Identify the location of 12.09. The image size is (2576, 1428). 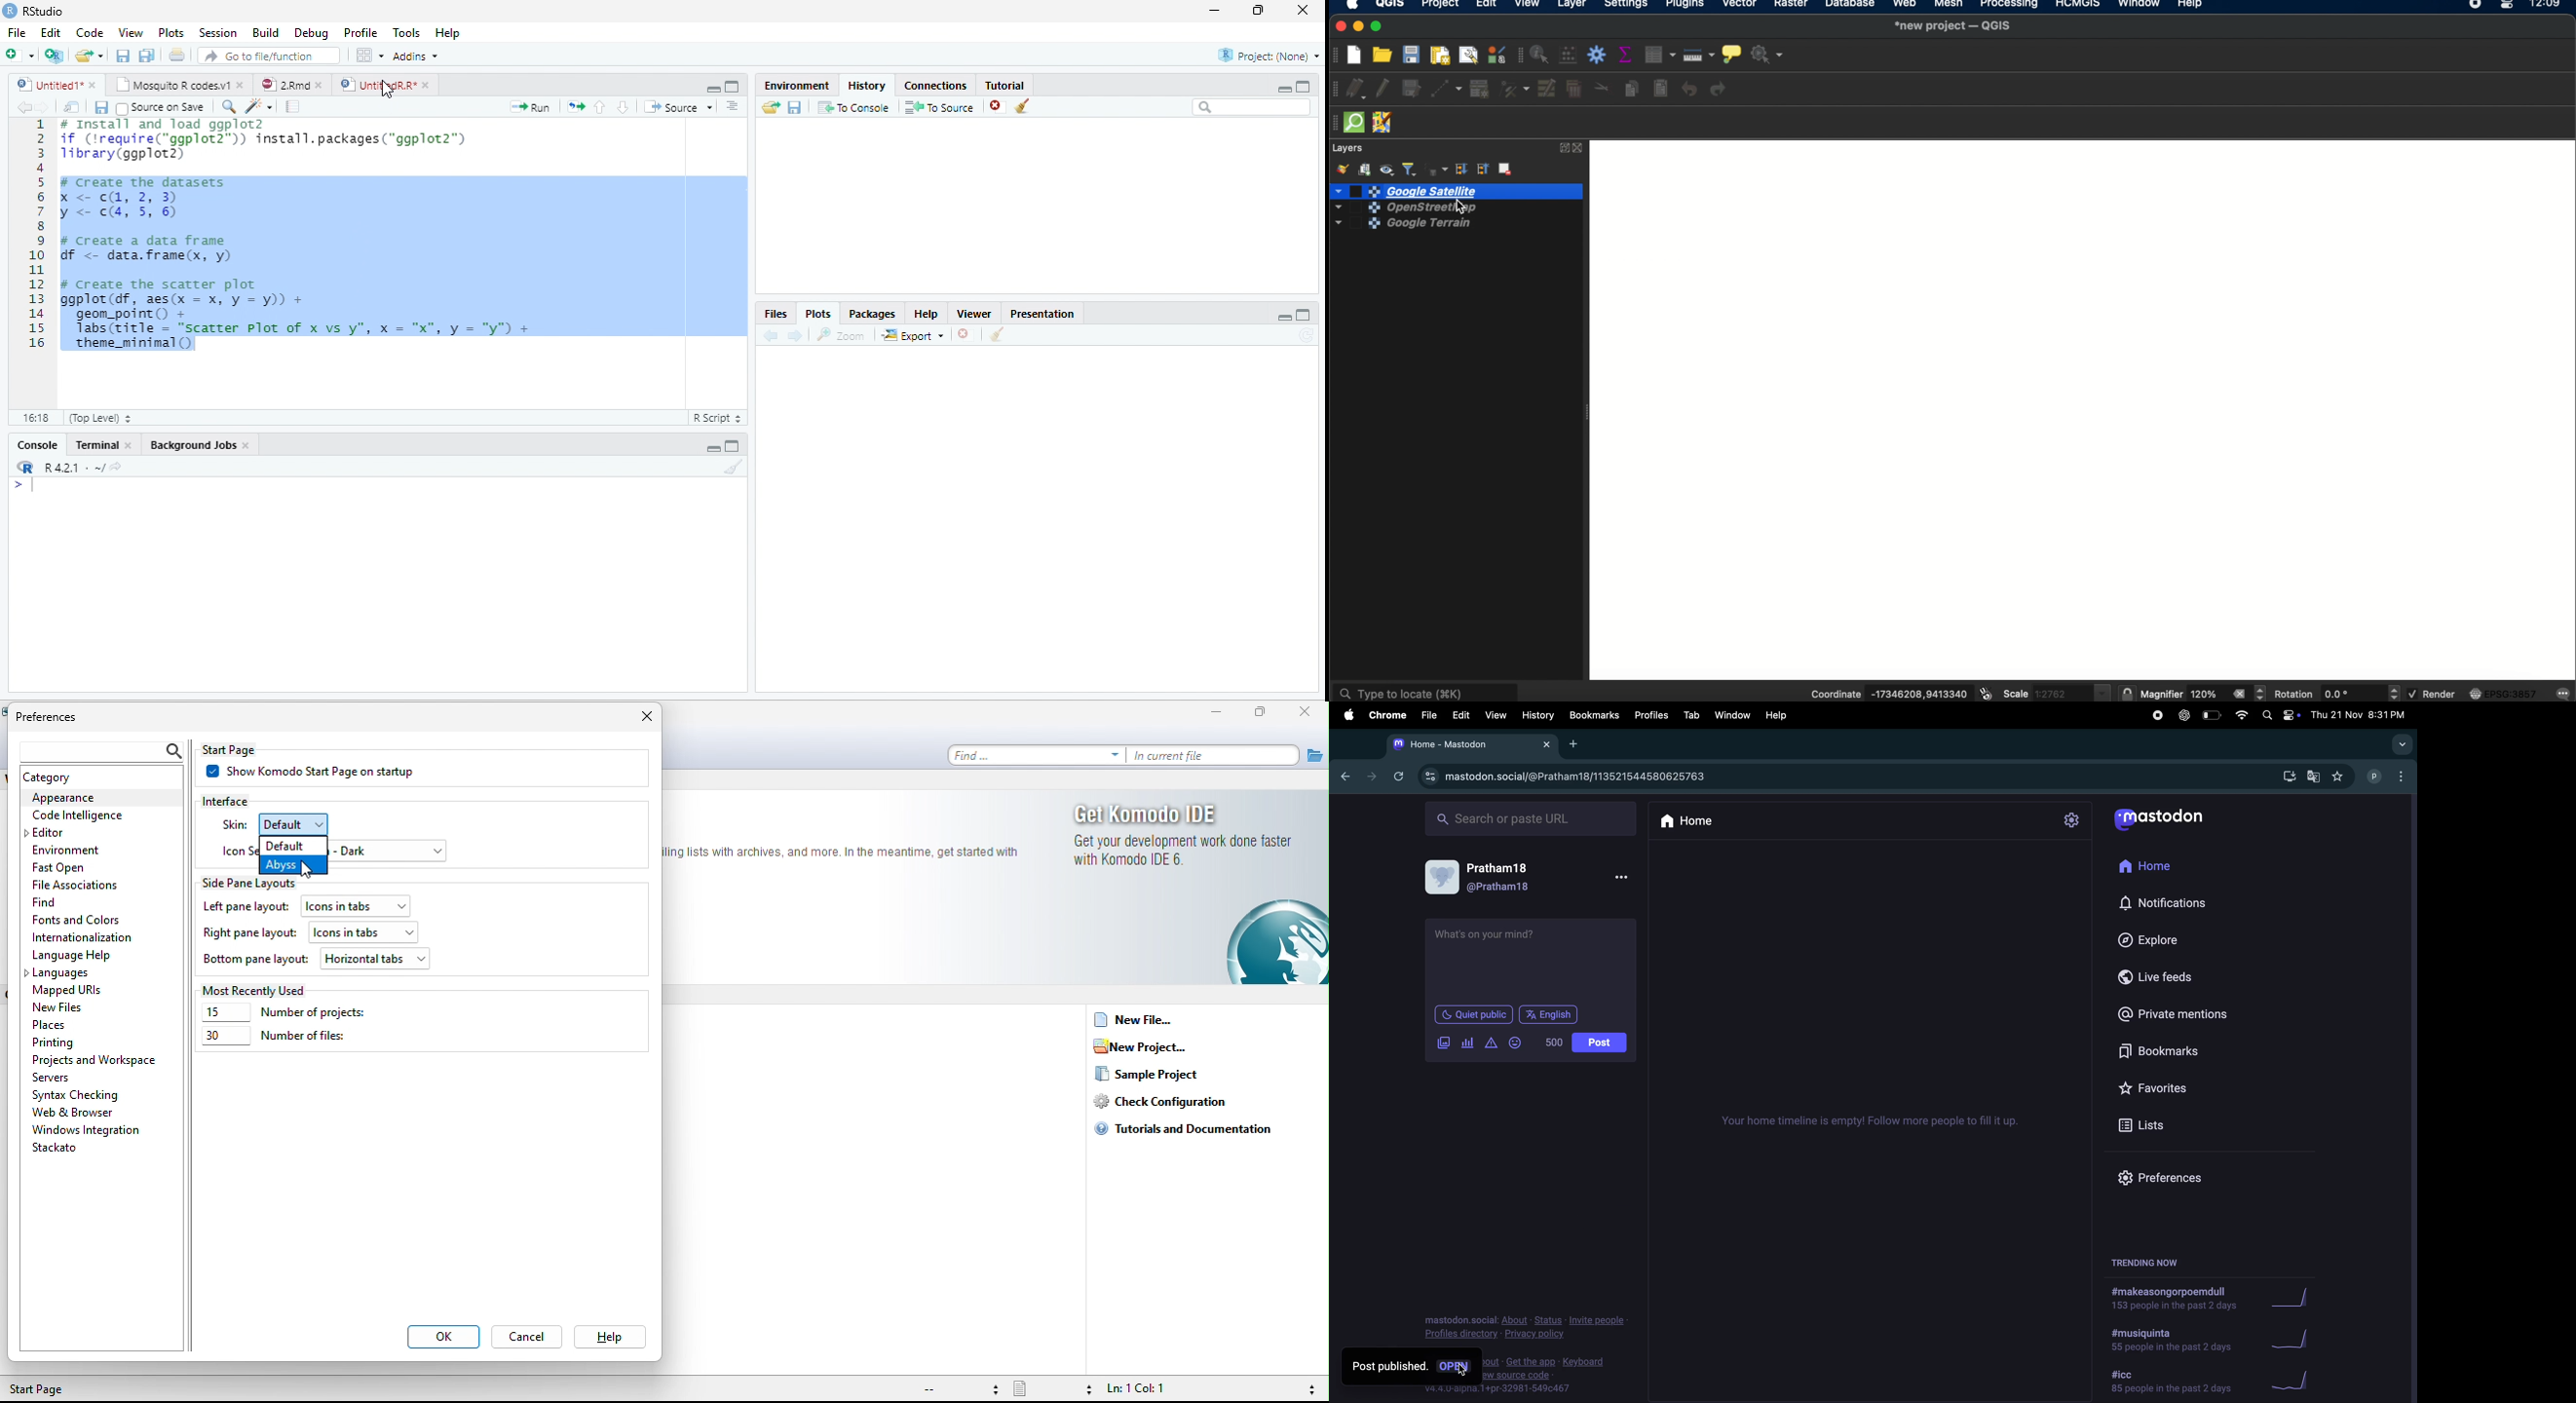
(2550, 5).